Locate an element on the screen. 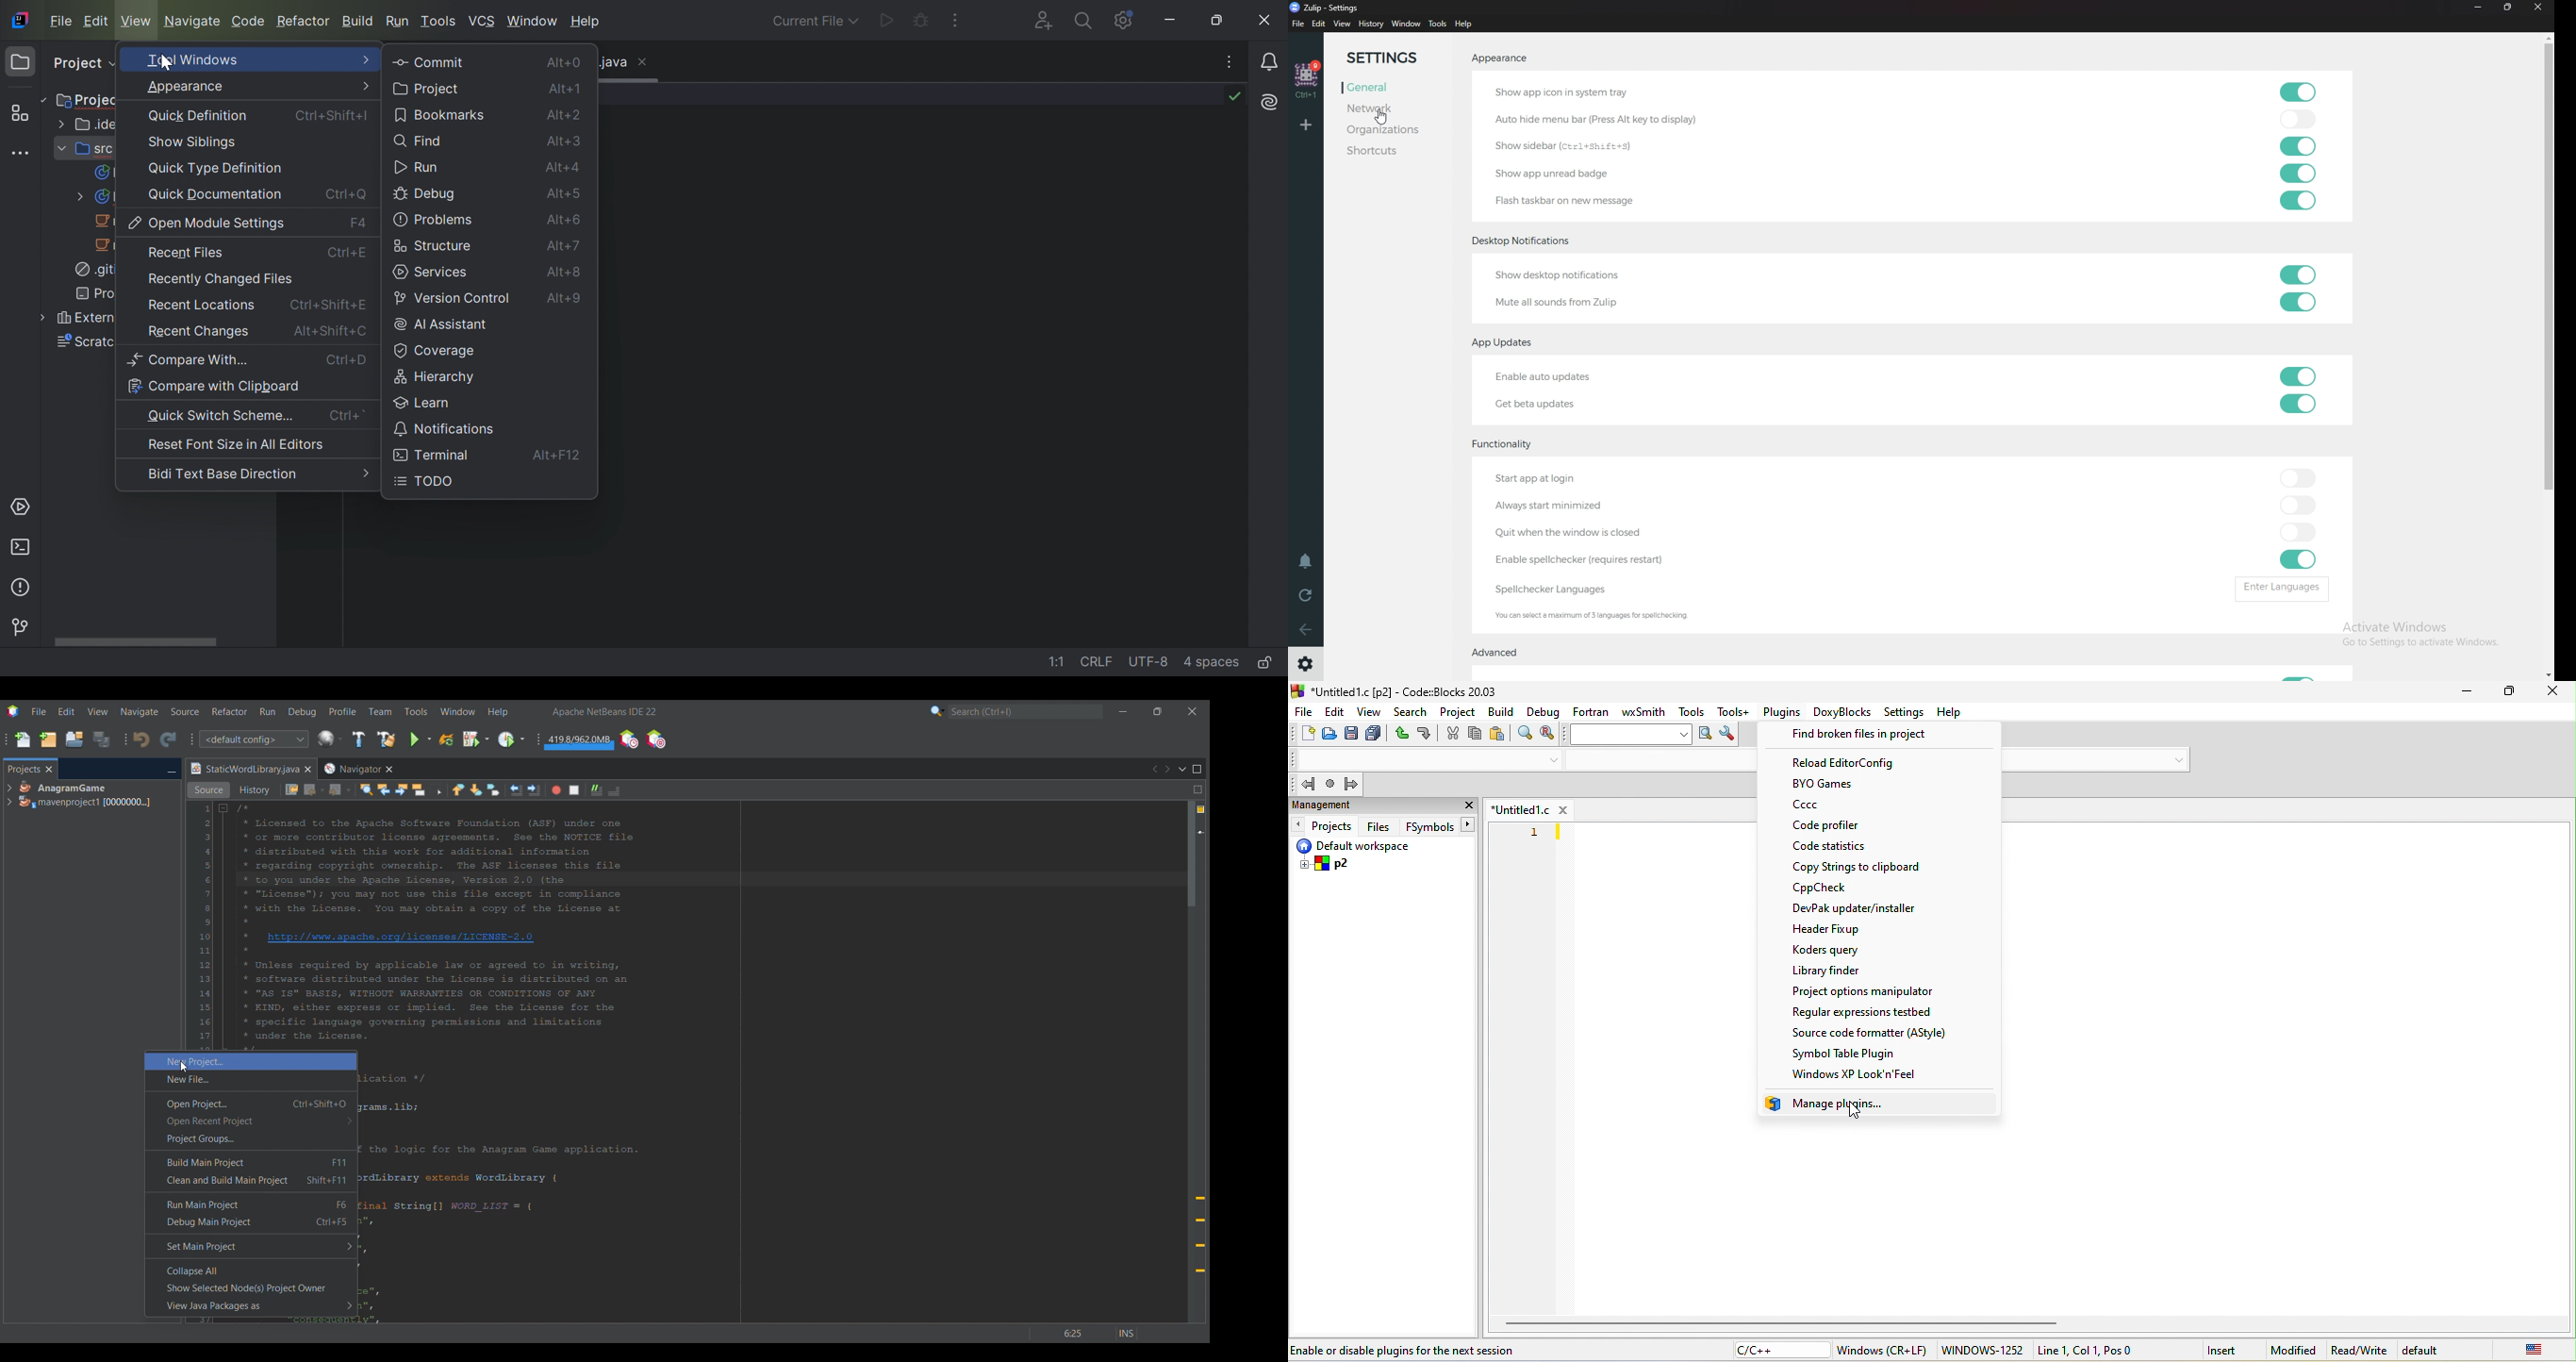 This screenshot has width=2576, height=1372. General is located at coordinates (1394, 88).